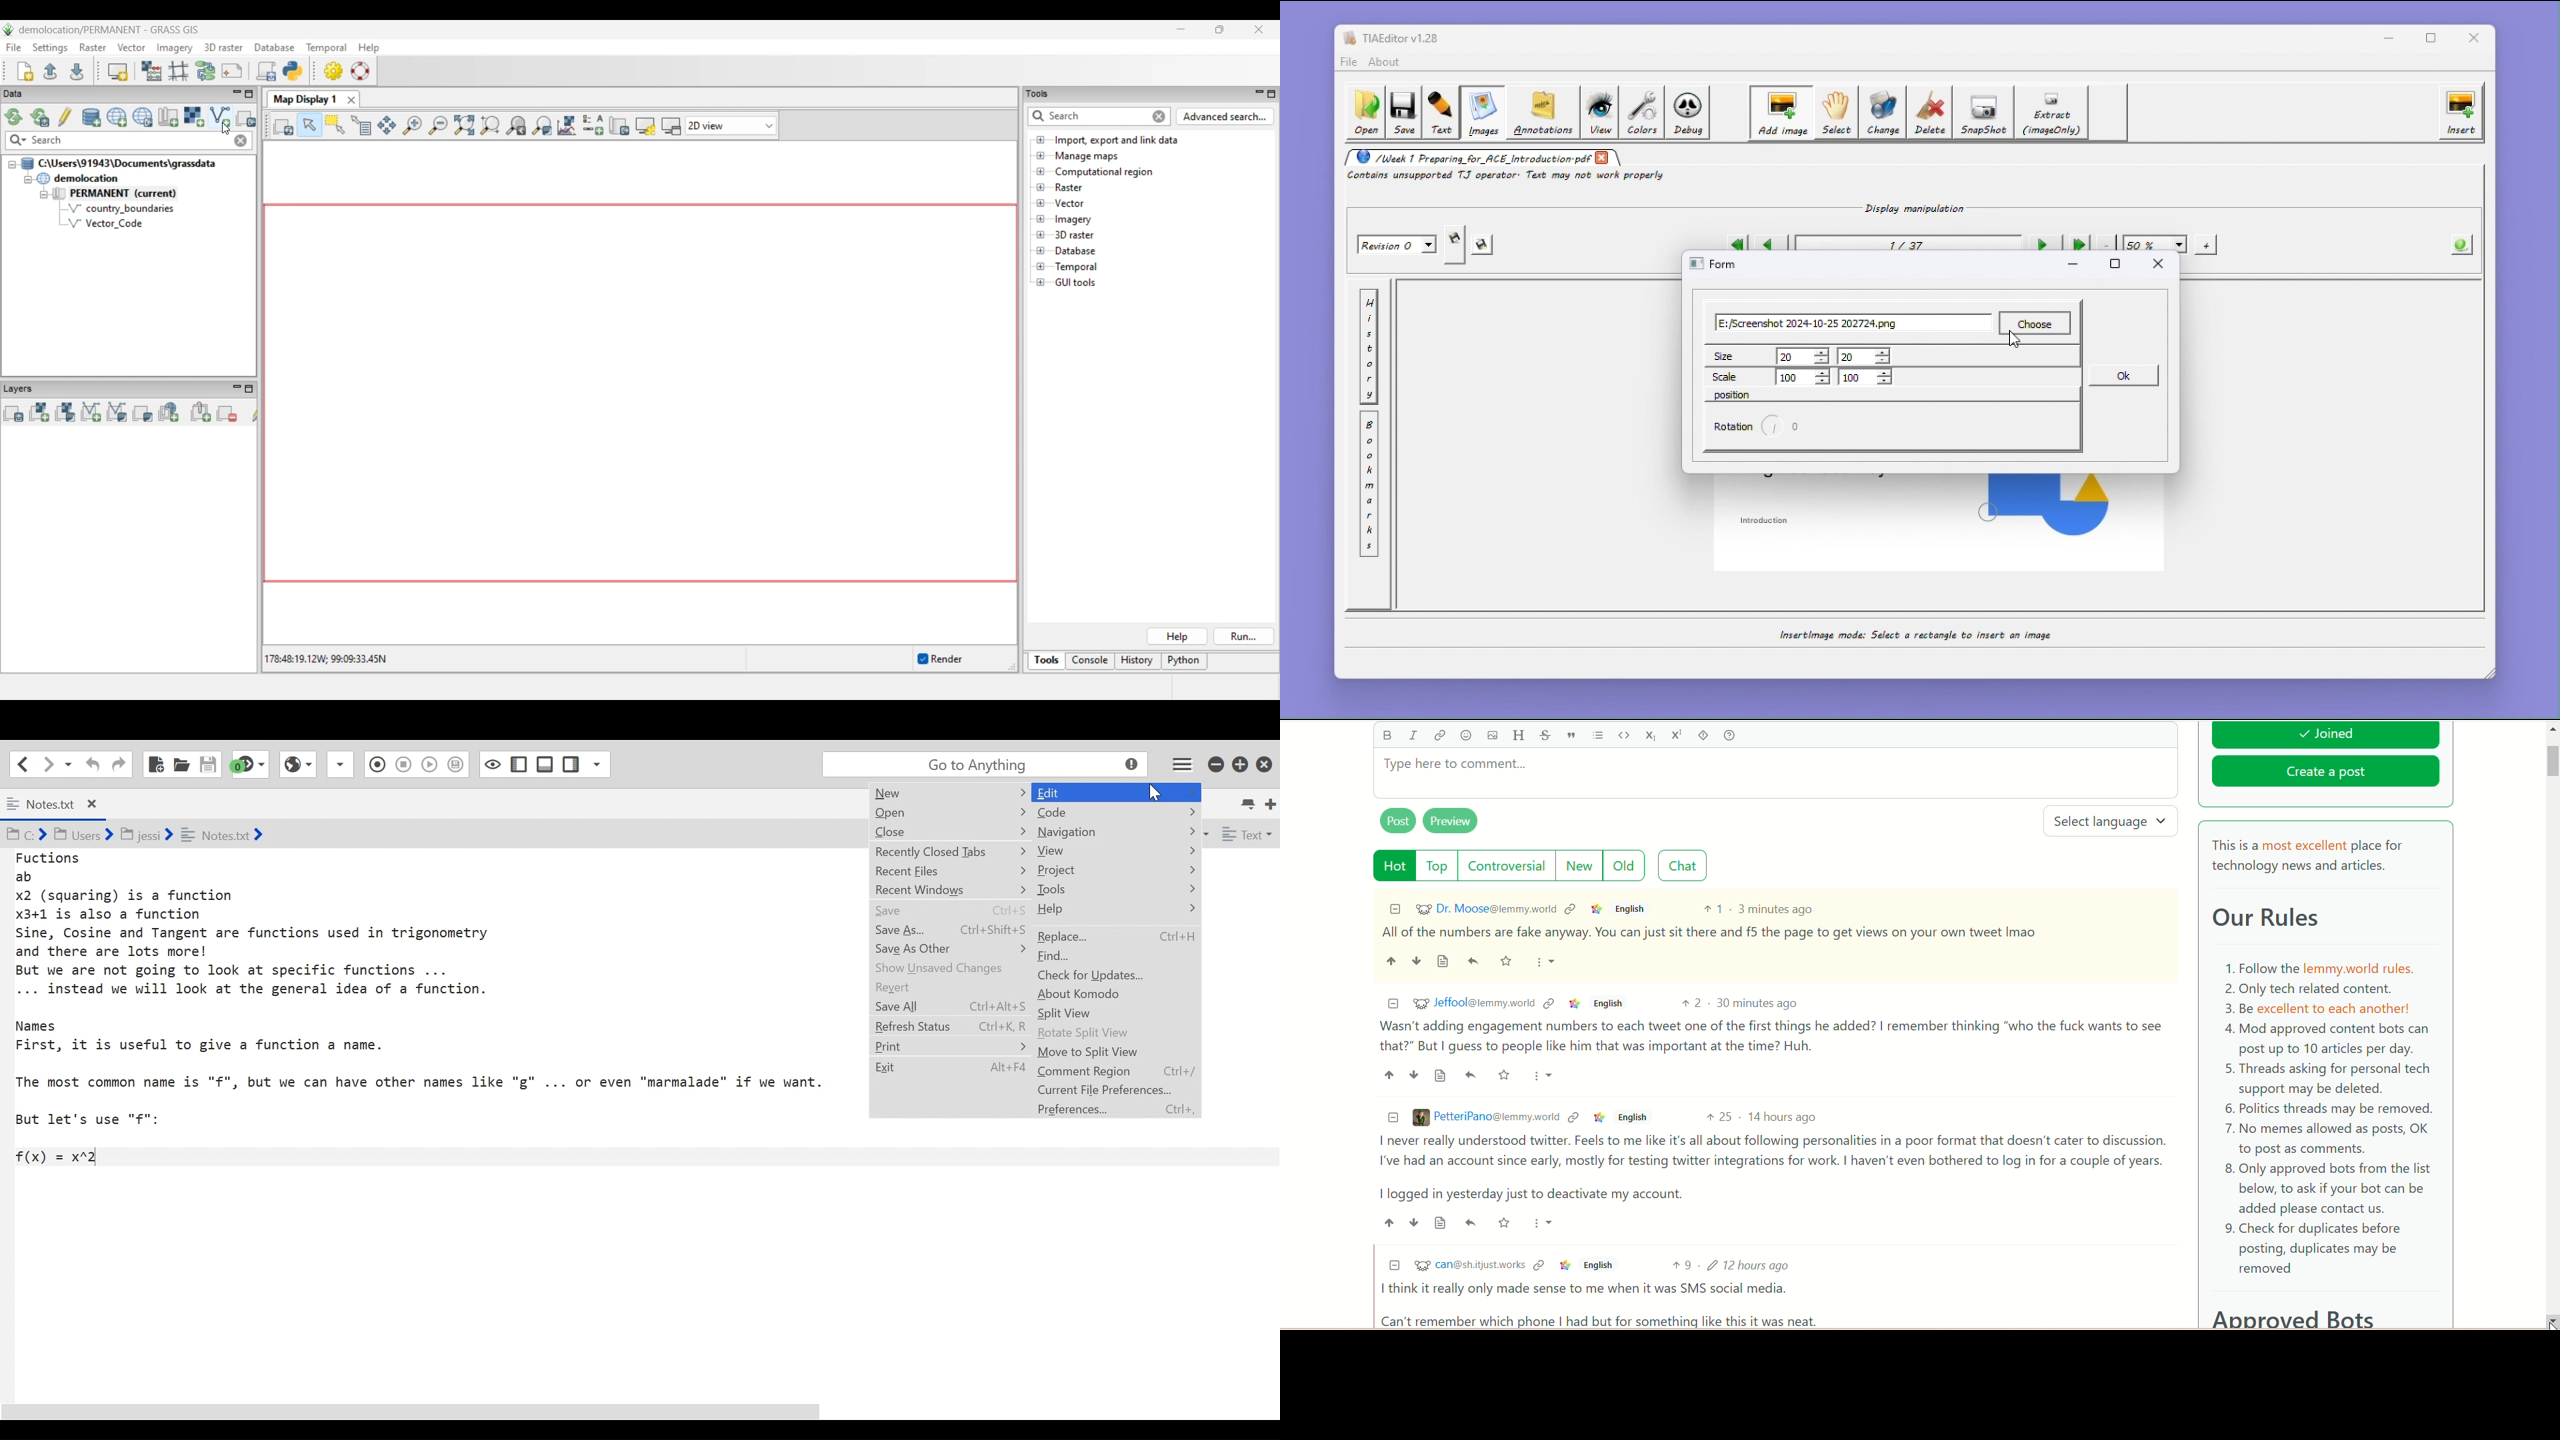 The image size is (2576, 1456). I want to click on 30 minutes ago, so click(1758, 1003).